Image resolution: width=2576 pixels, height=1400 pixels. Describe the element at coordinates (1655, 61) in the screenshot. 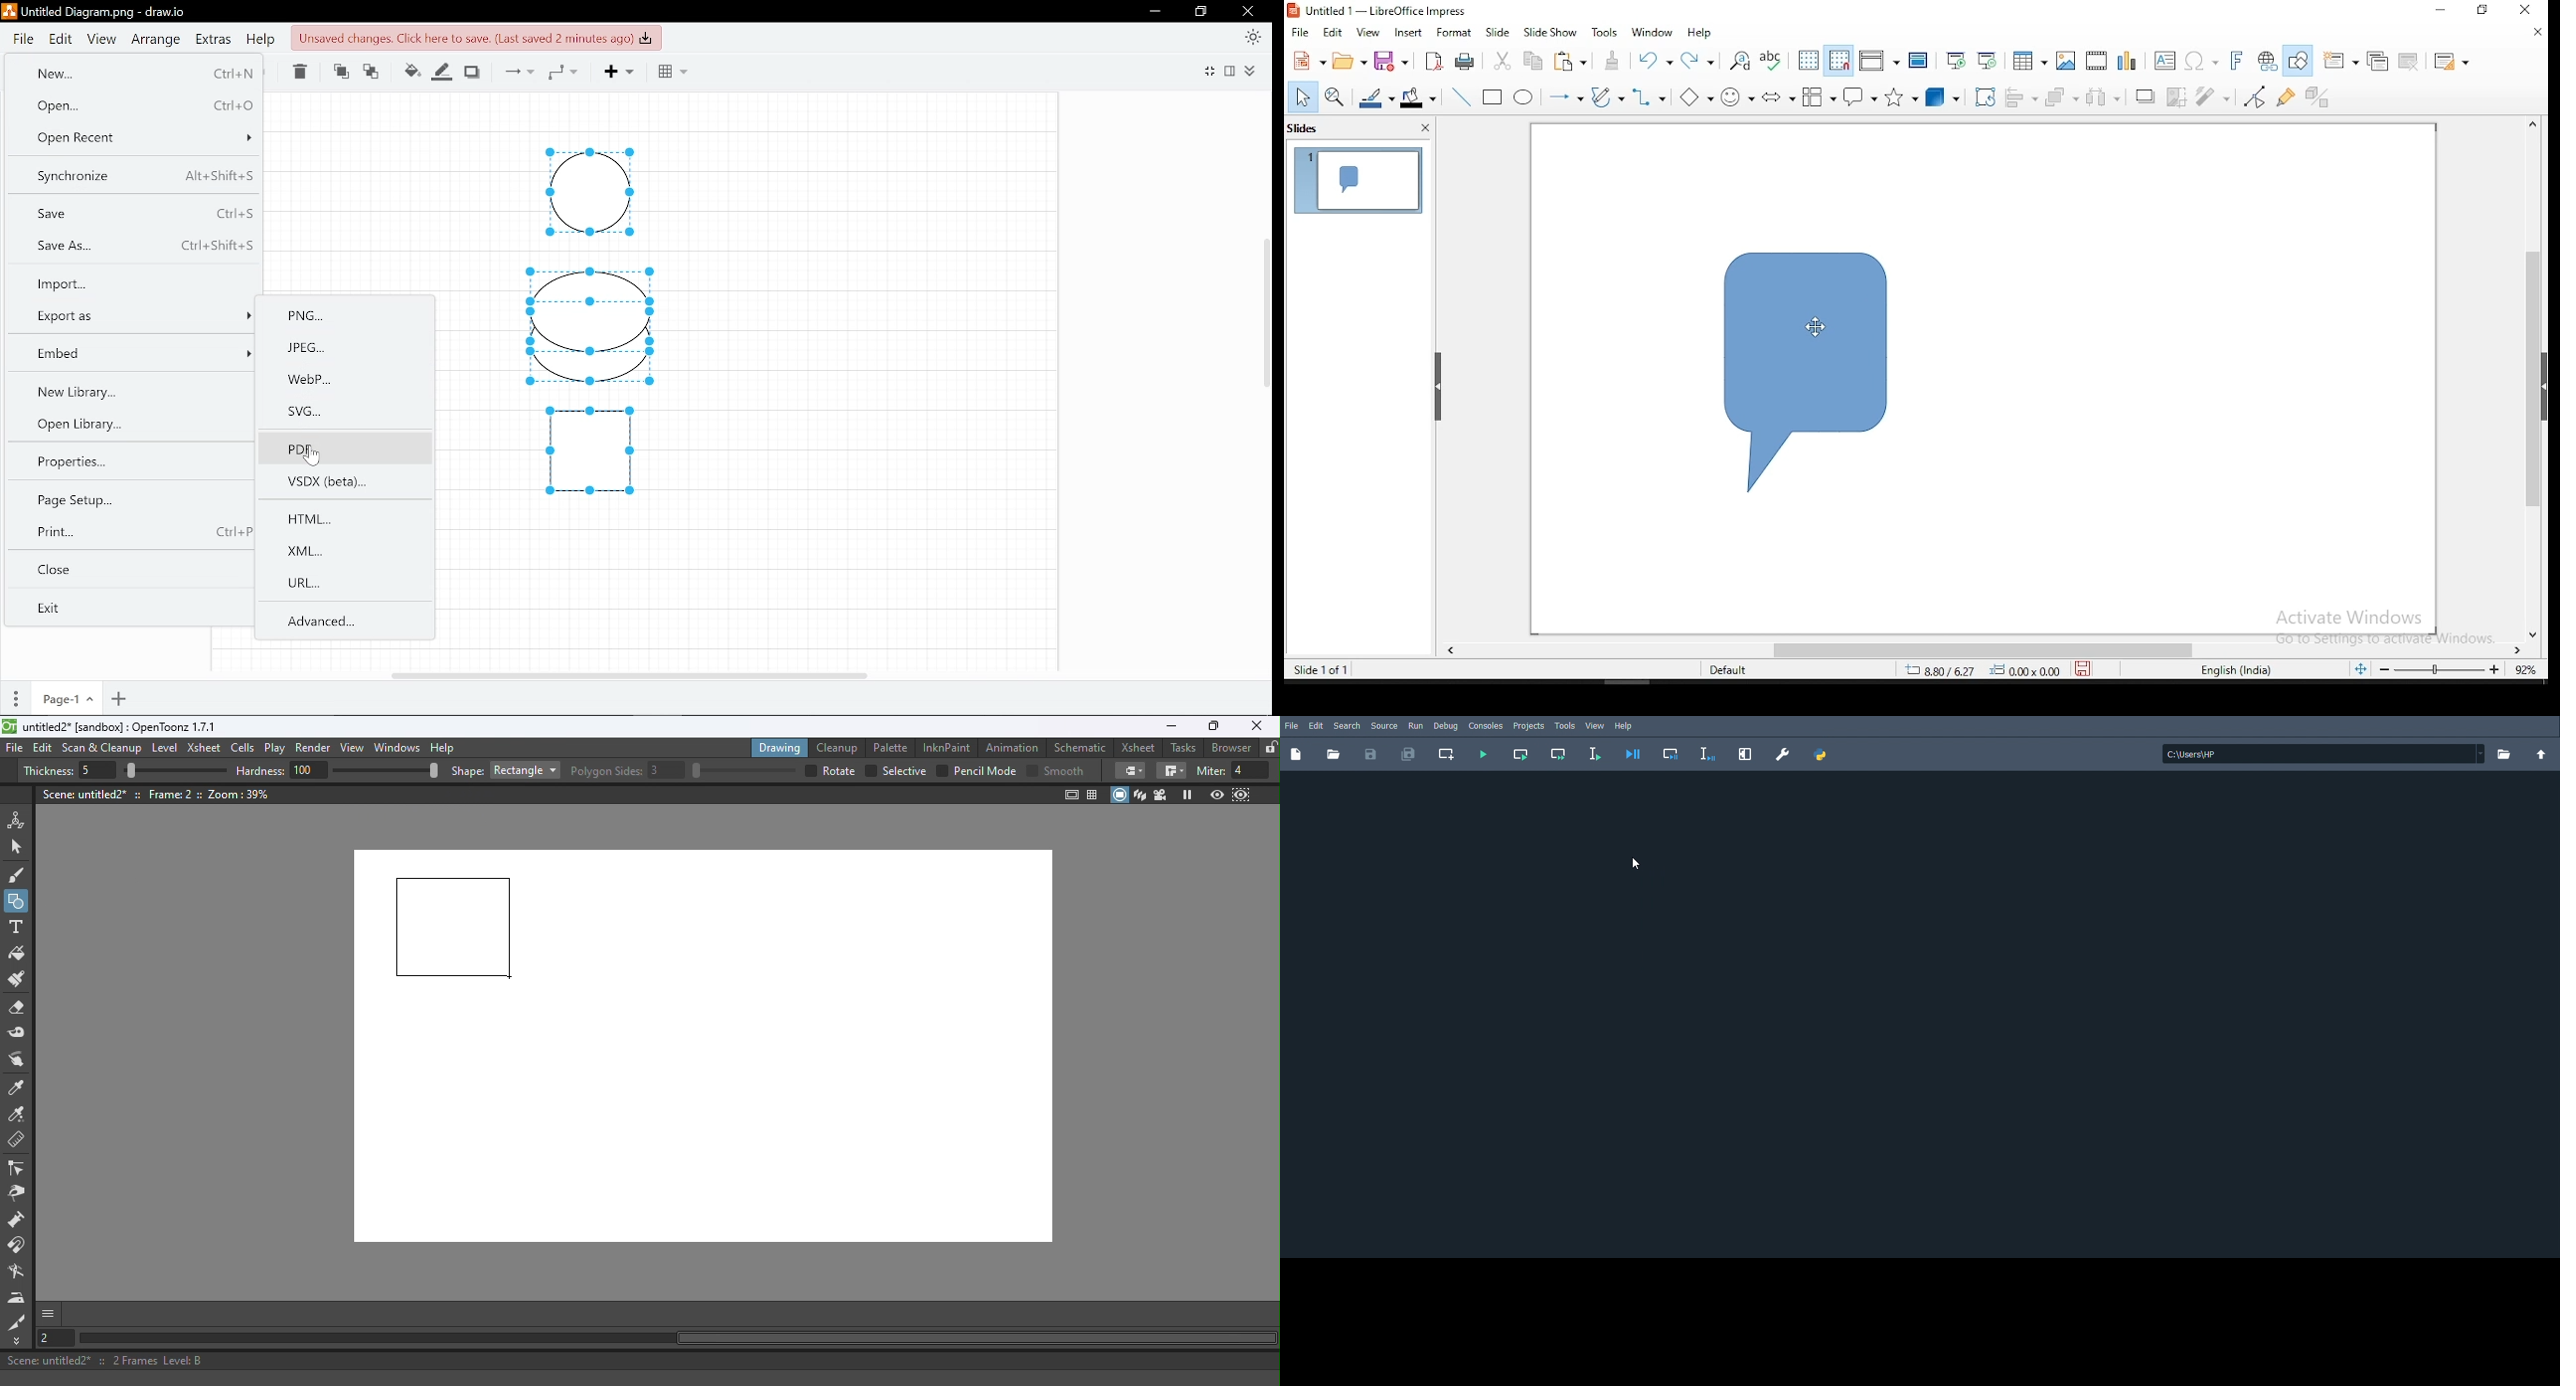

I see `undo` at that location.